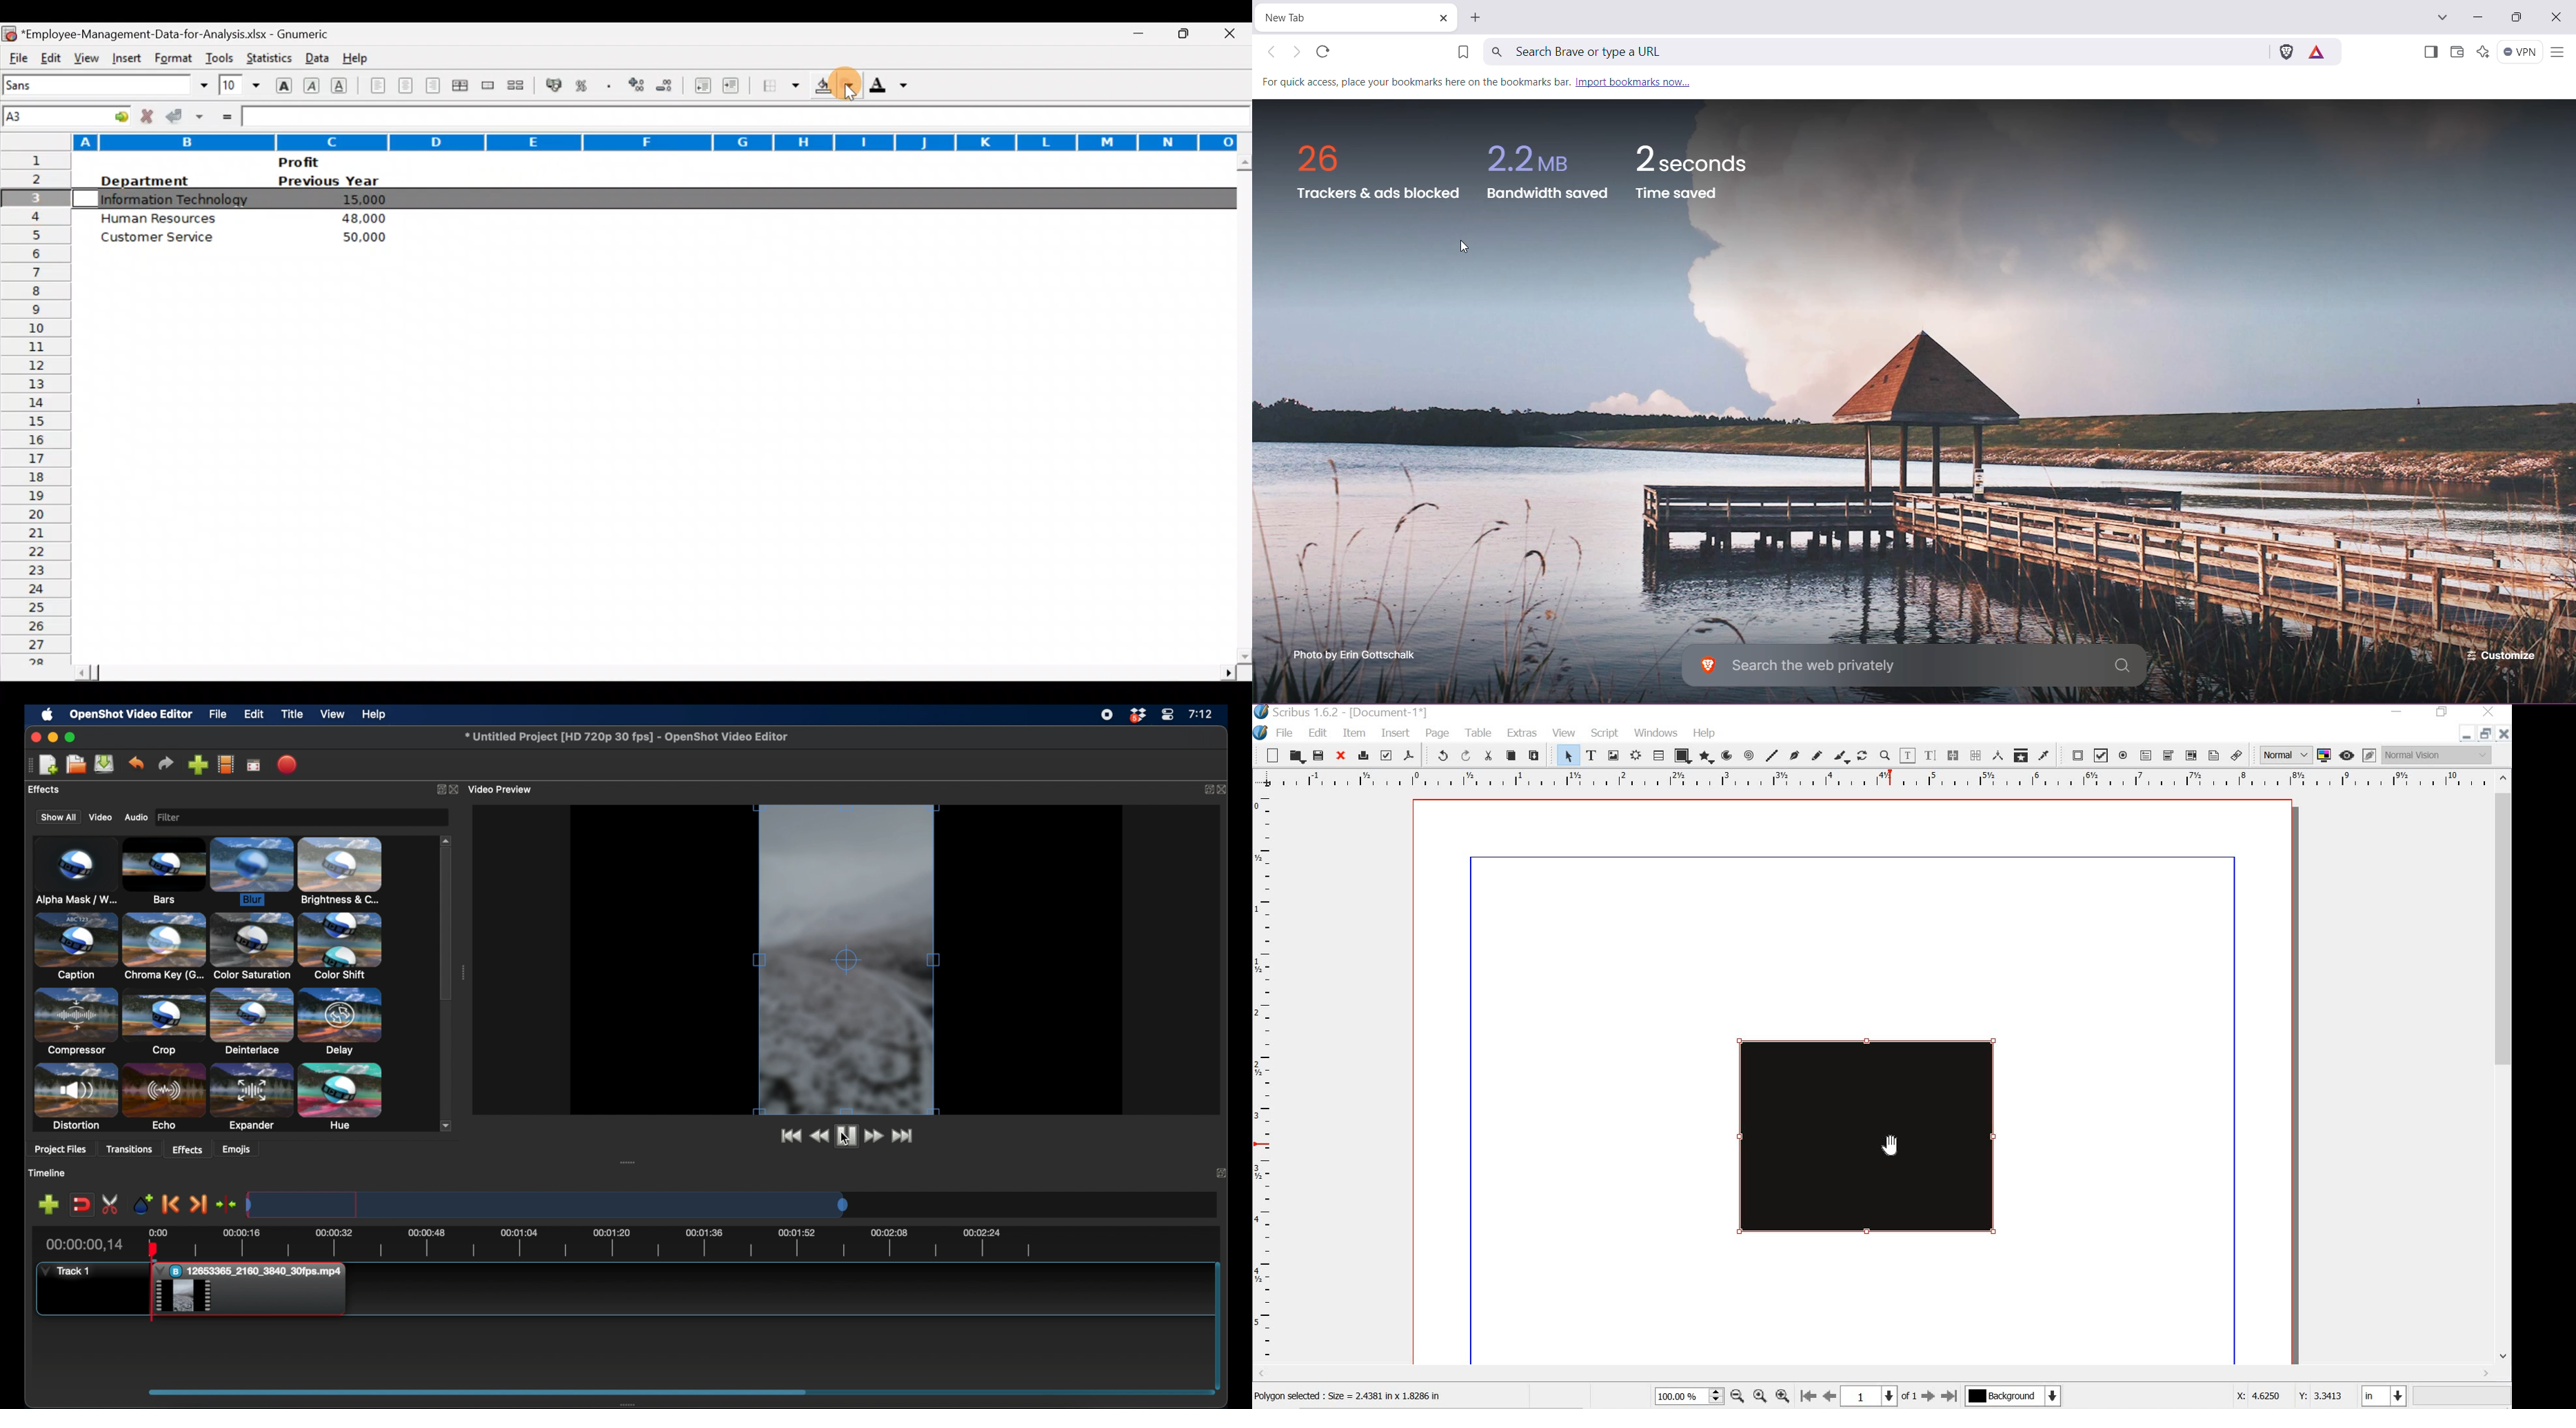 The height and width of the screenshot is (1428, 2576). I want to click on Background, so click(834, 89).